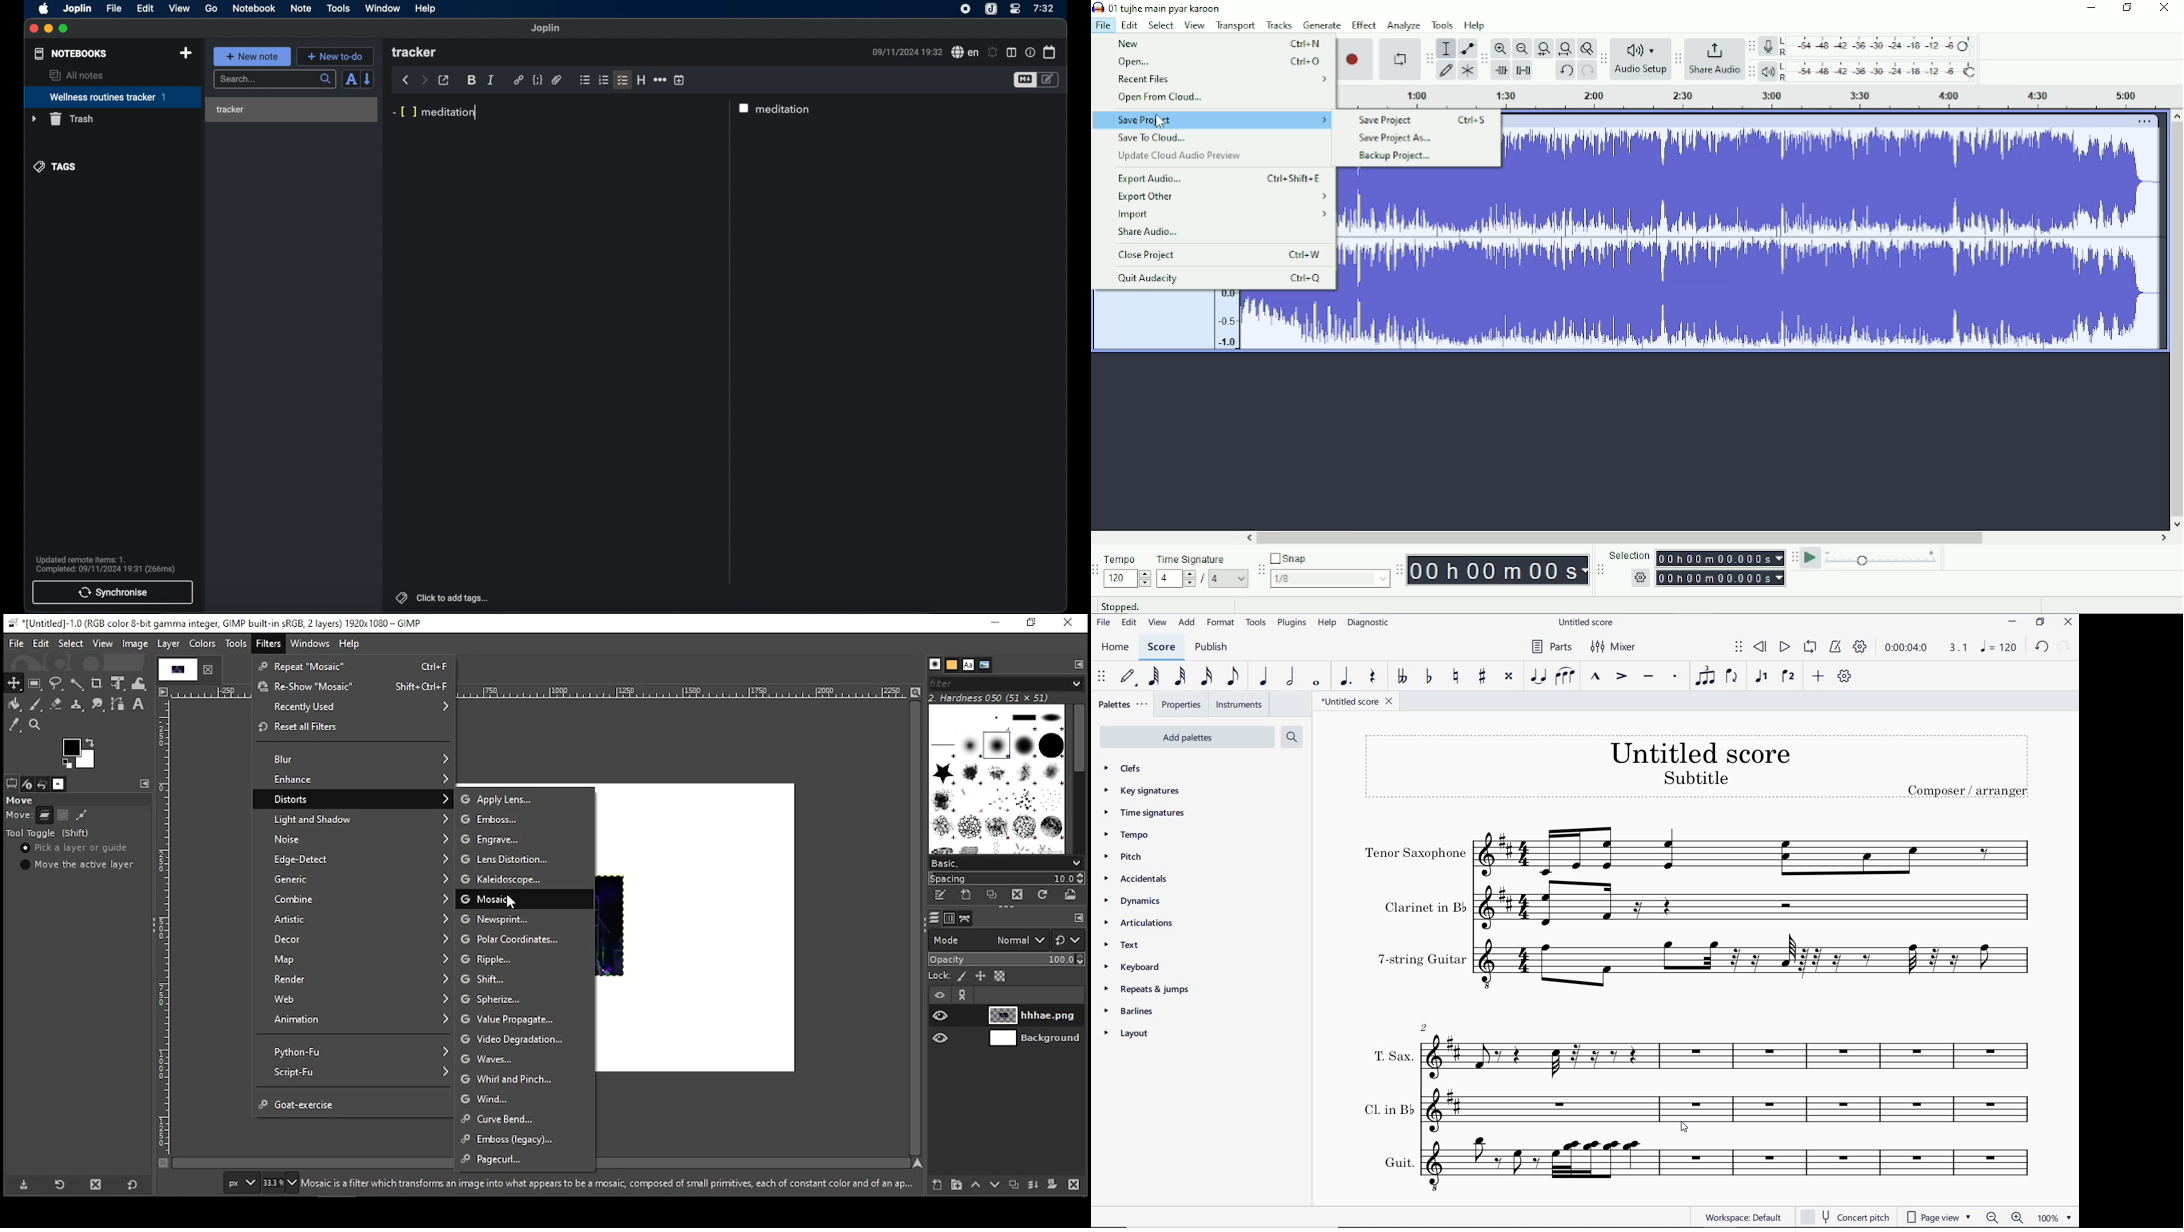 The height and width of the screenshot is (1232, 2184). What do you see at coordinates (968, 664) in the screenshot?
I see `fonts` at bounding box center [968, 664].